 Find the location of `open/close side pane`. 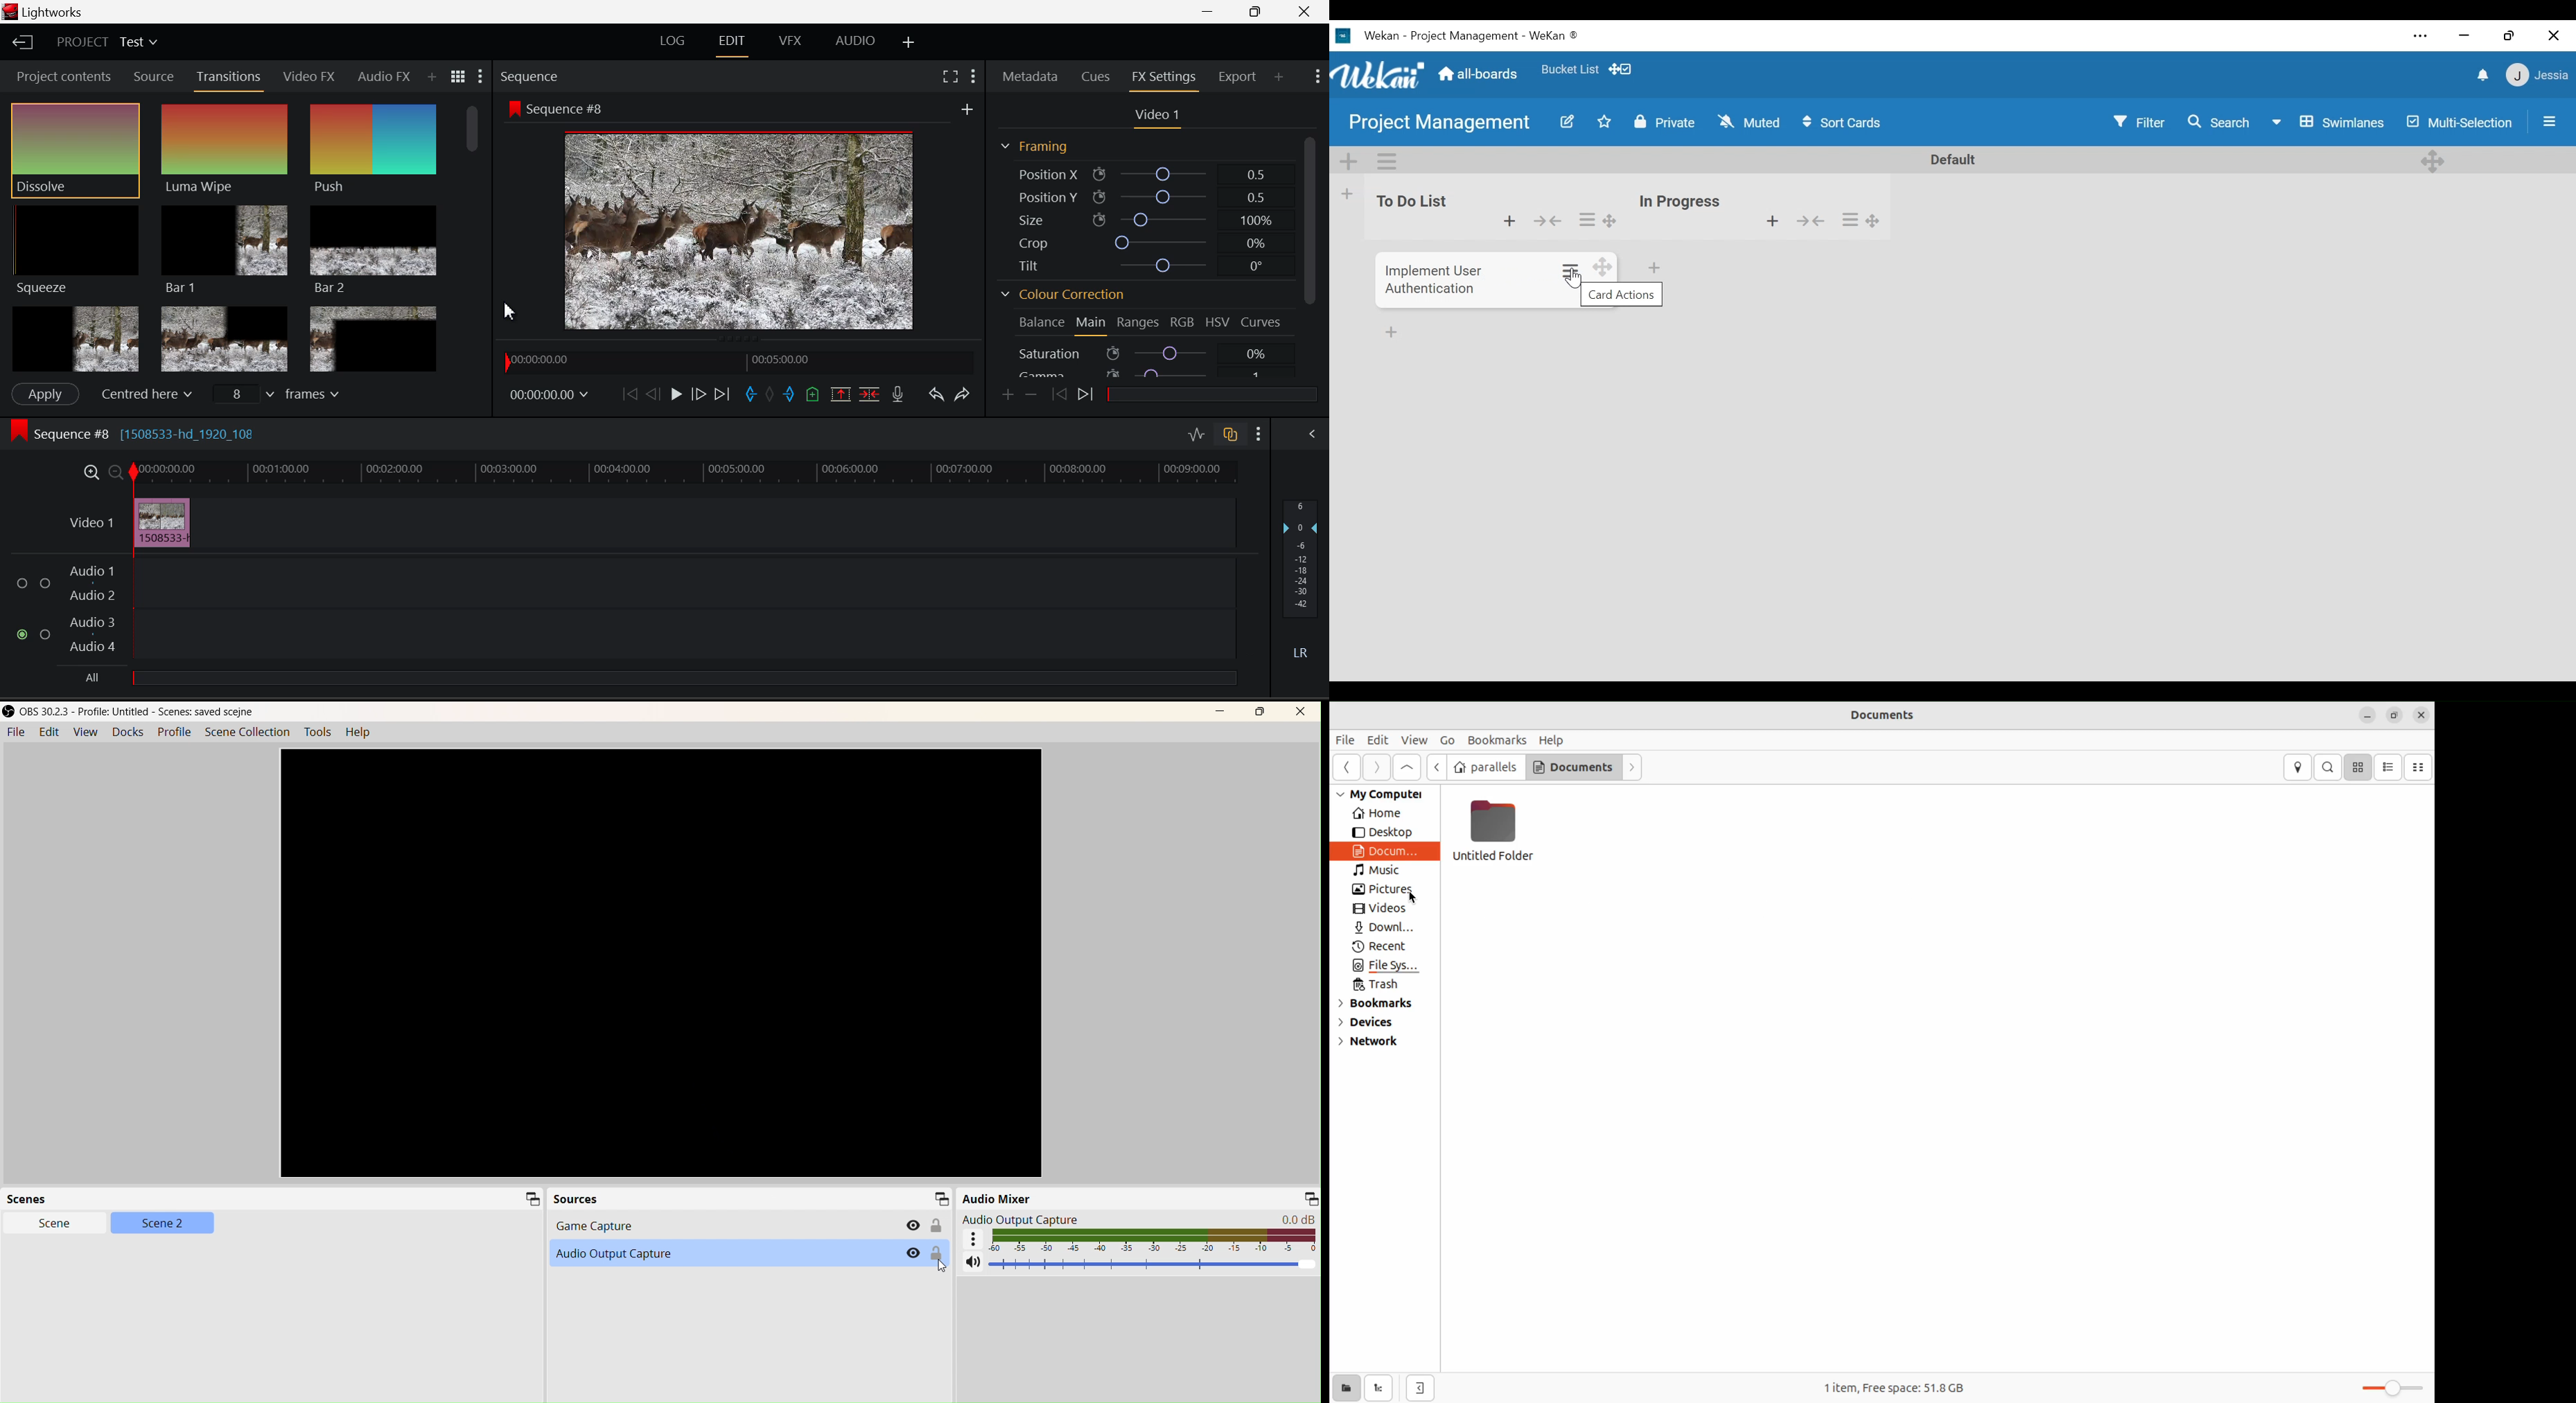

open/close side pane is located at coordinates (2550, 121).